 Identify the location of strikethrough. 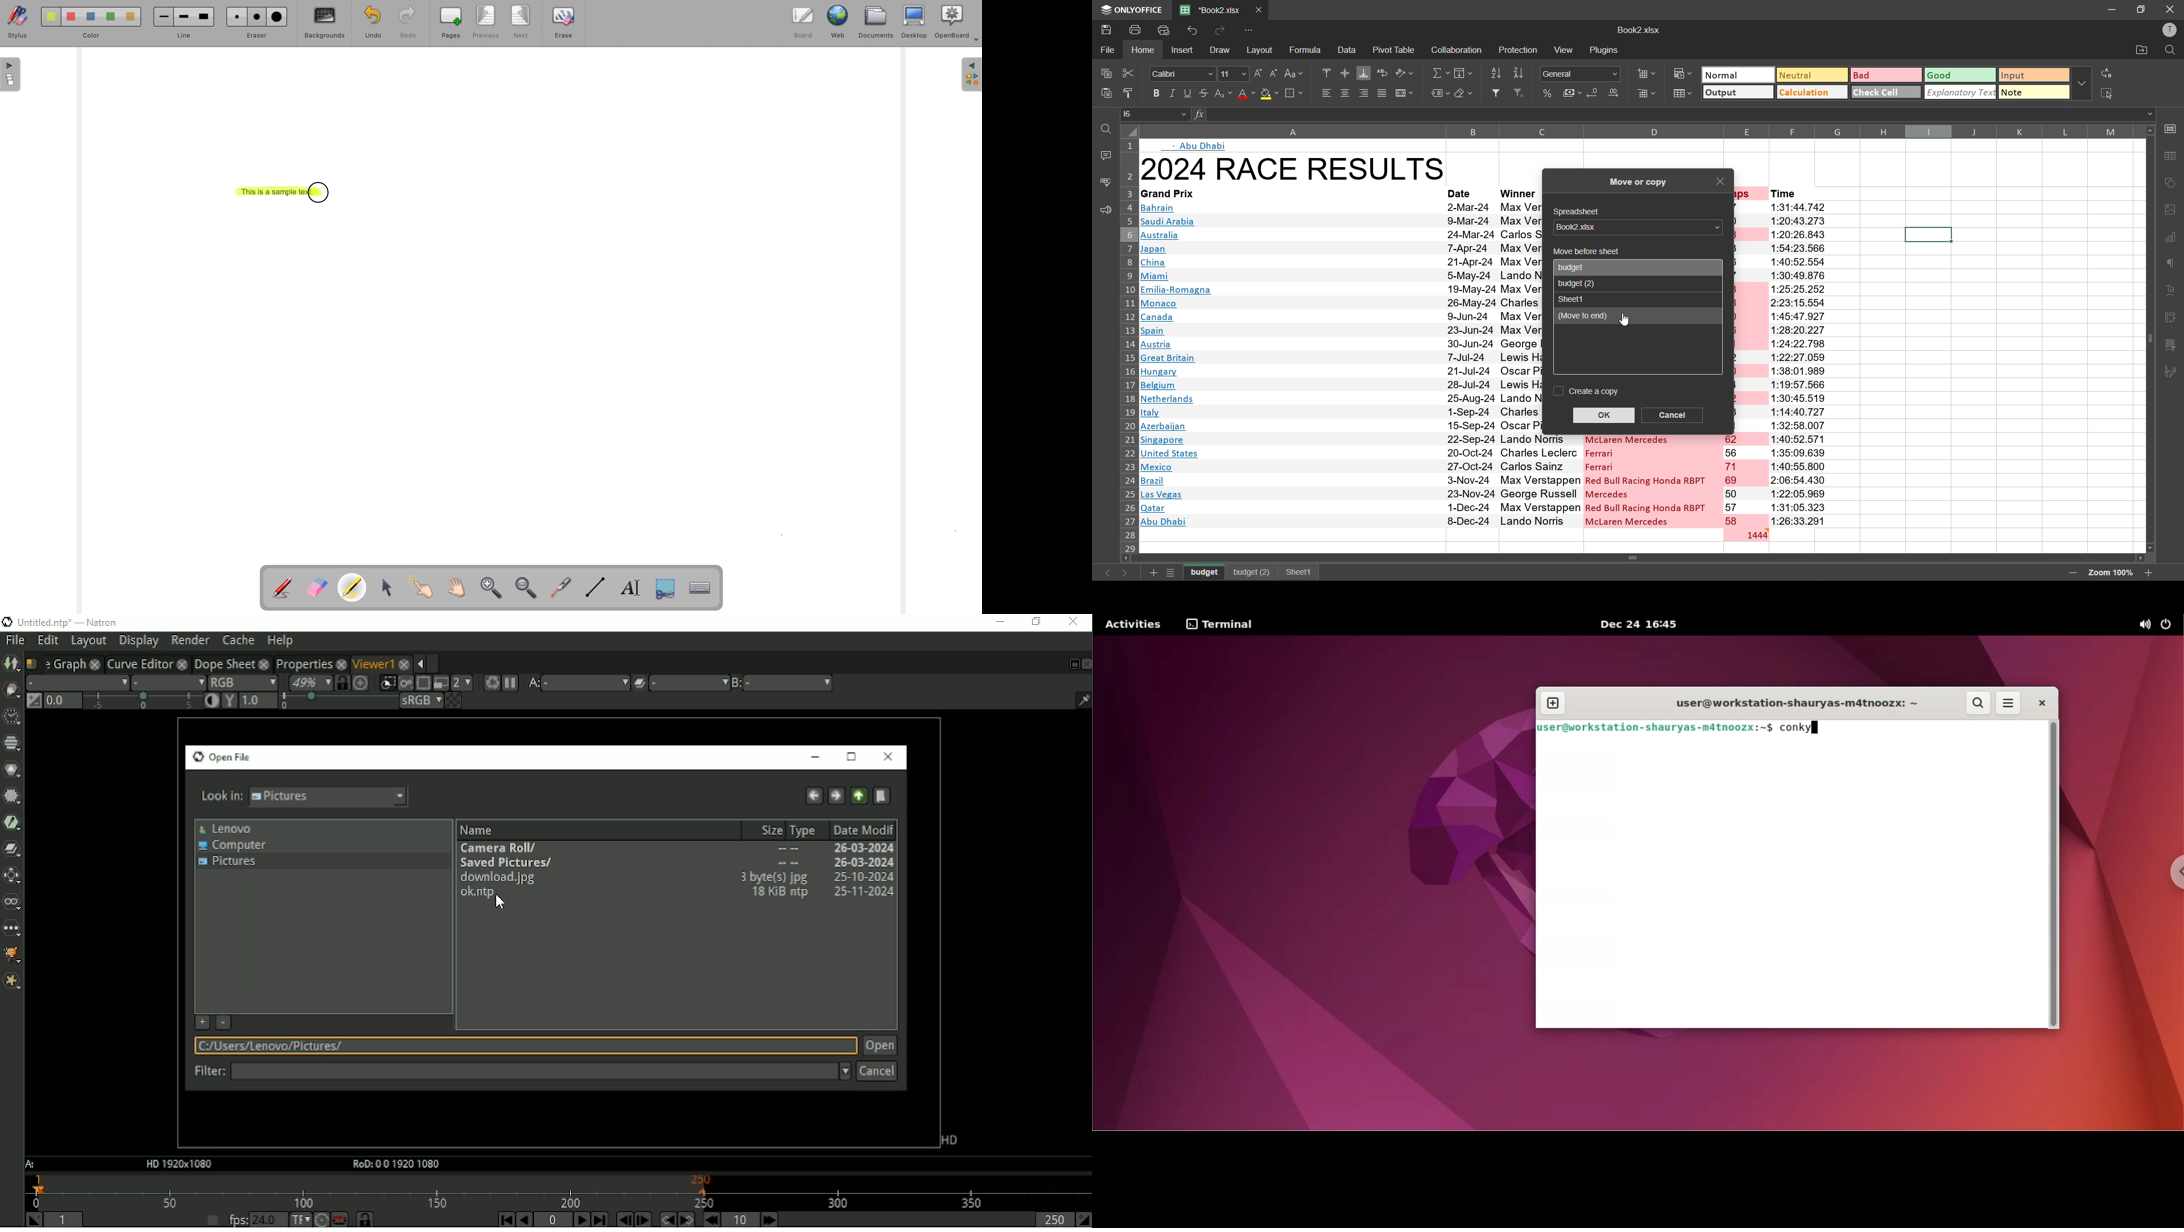
(1205, 93).